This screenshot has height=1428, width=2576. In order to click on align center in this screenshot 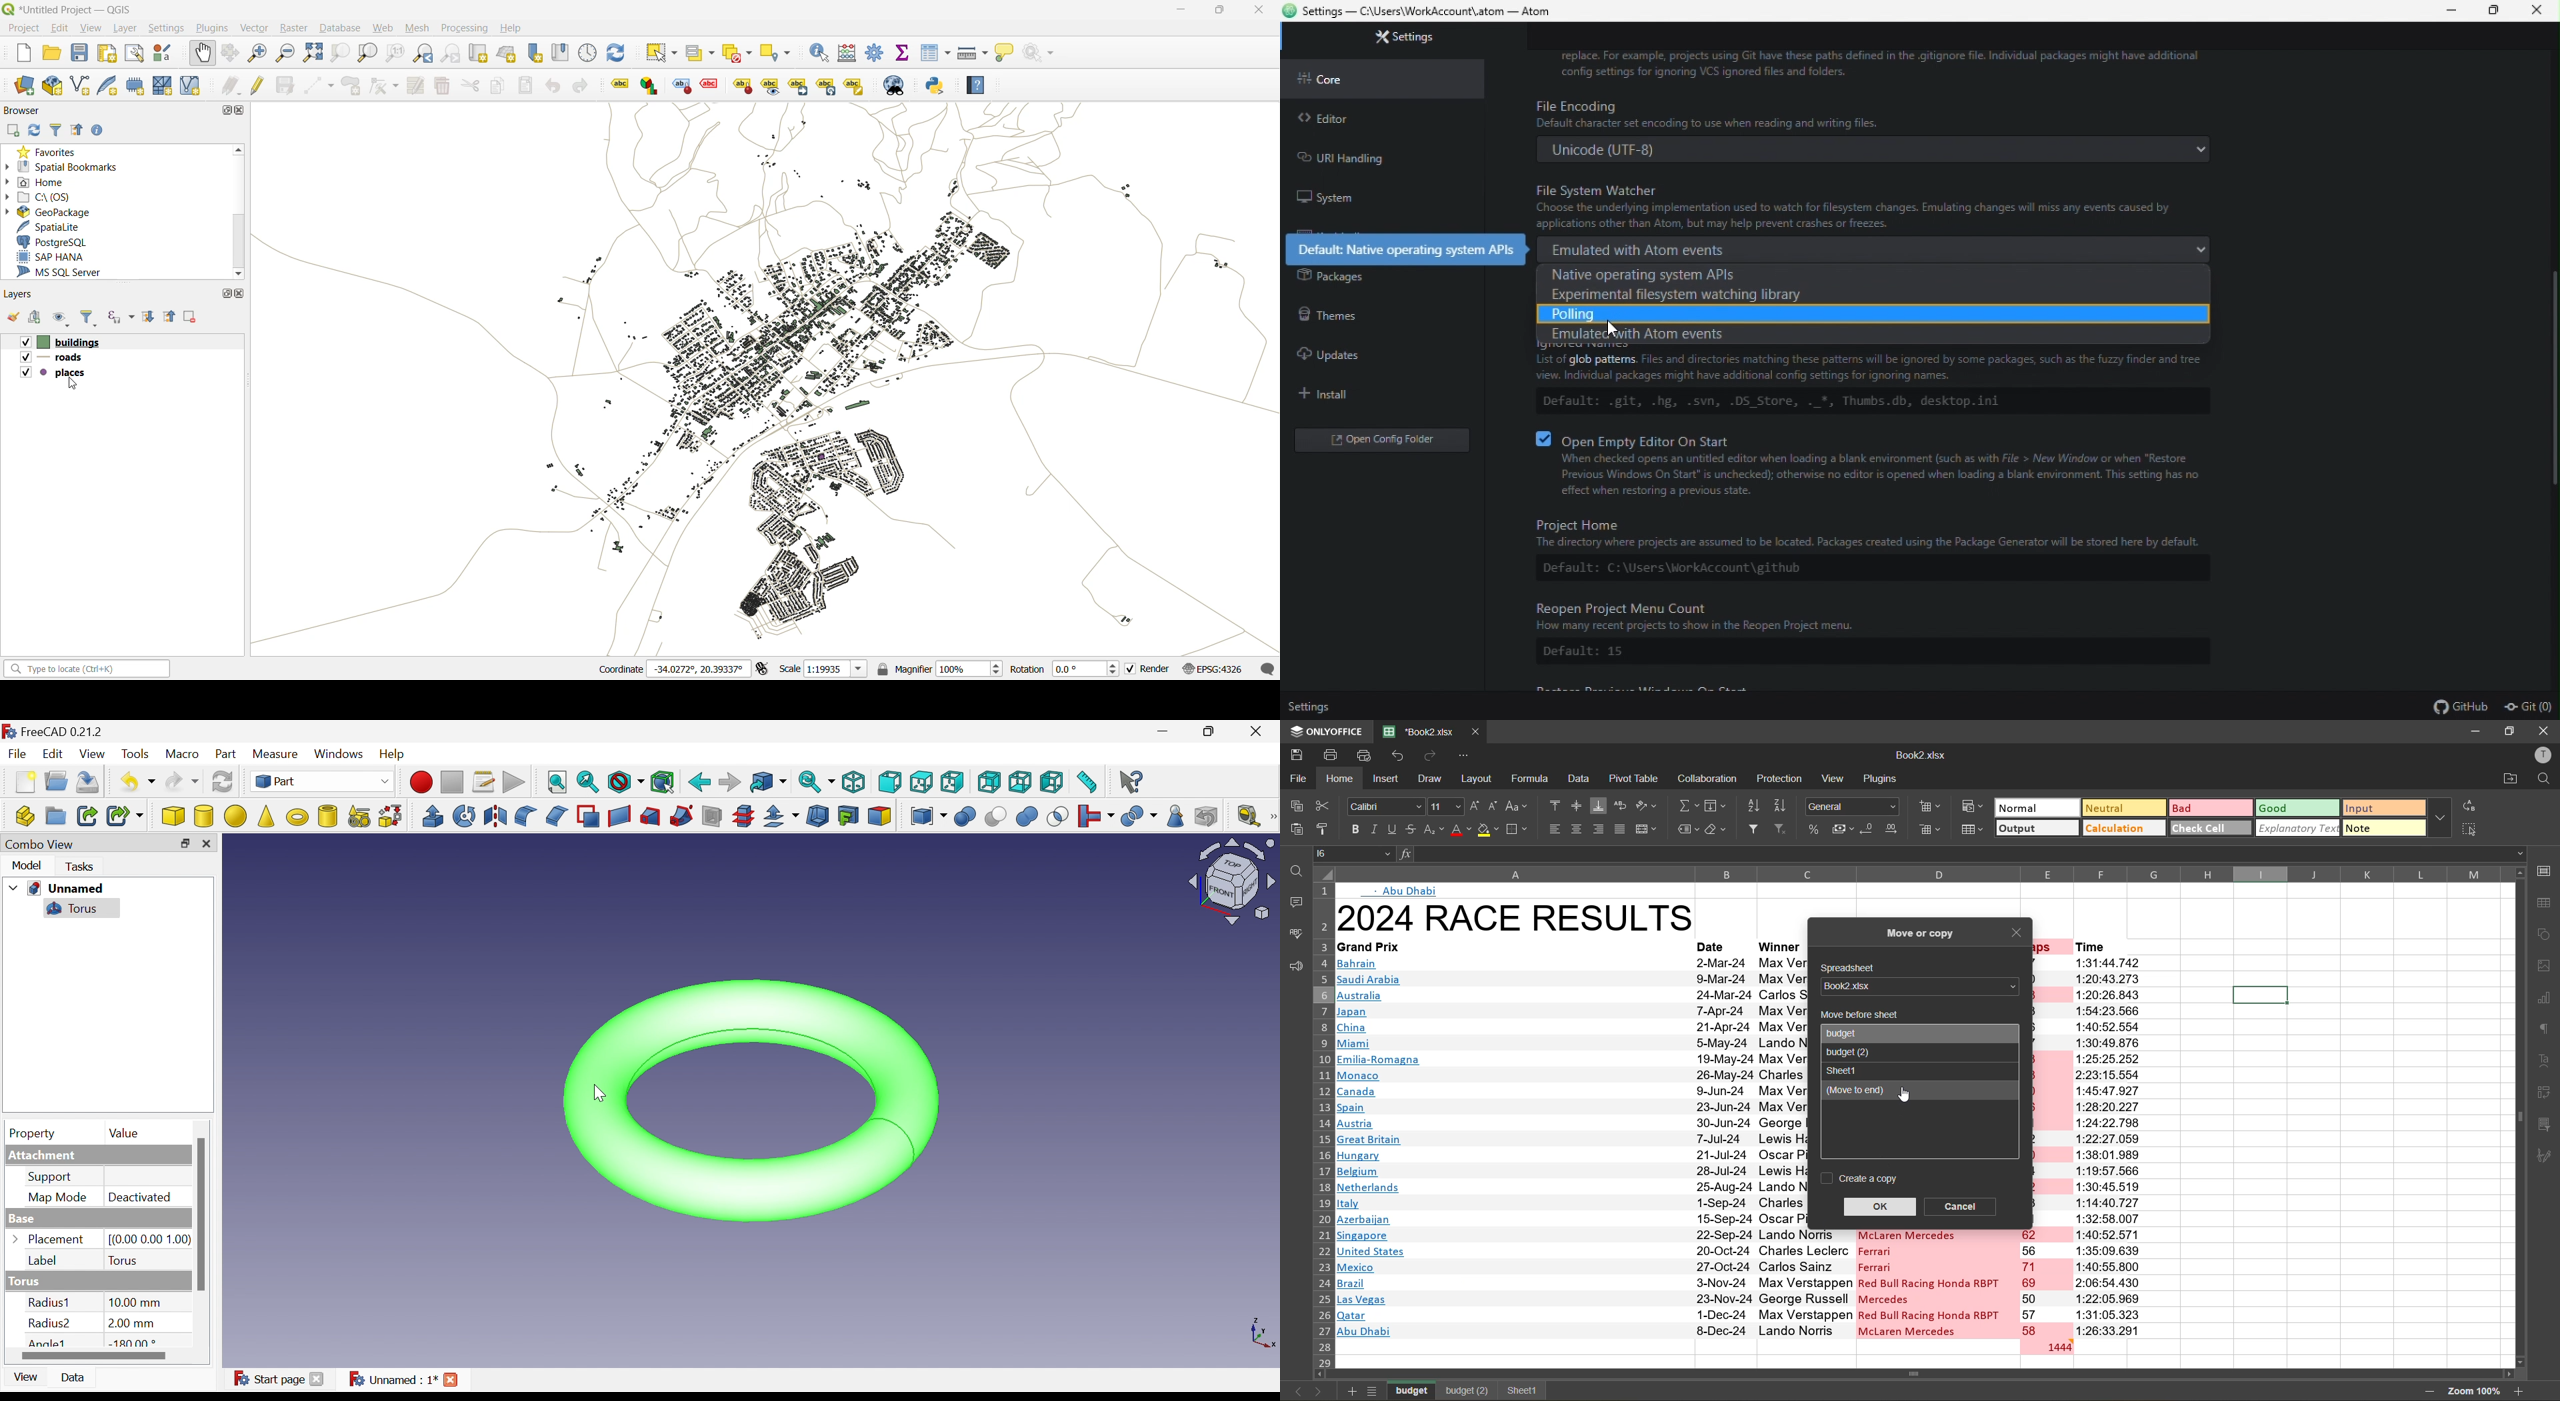, I will do `click(1577, 829)`.